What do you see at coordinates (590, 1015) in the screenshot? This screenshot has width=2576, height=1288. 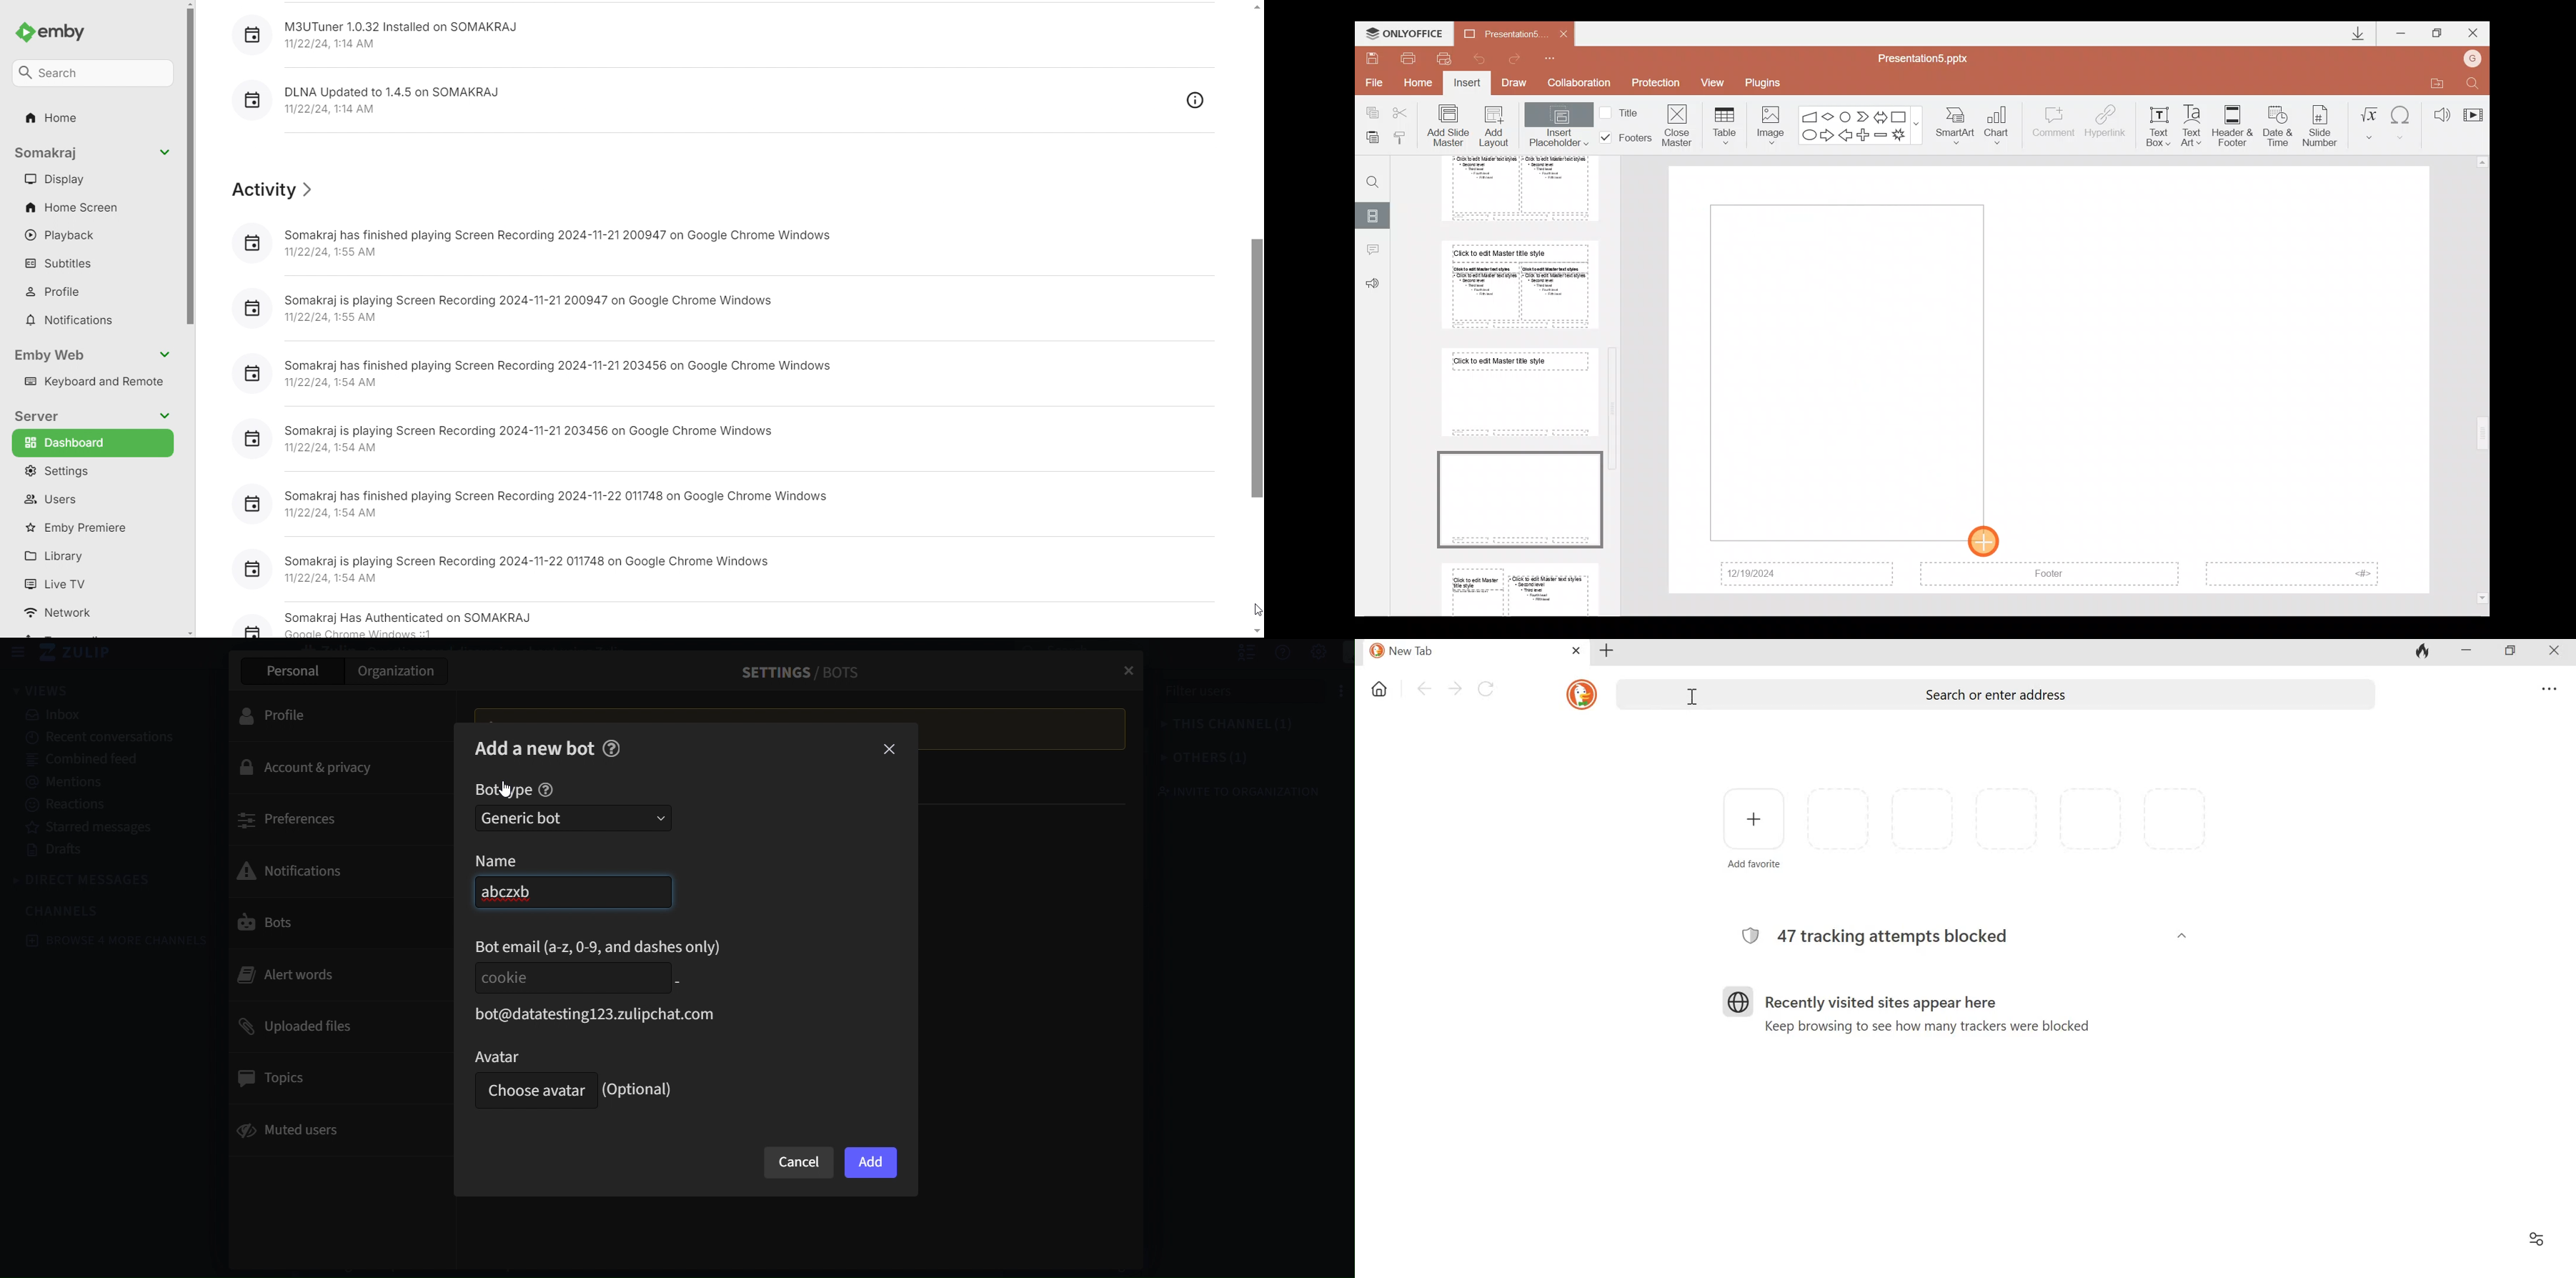 I see `bot@datatesting123.zulipchat.com` at bounding box center [590, 1015].